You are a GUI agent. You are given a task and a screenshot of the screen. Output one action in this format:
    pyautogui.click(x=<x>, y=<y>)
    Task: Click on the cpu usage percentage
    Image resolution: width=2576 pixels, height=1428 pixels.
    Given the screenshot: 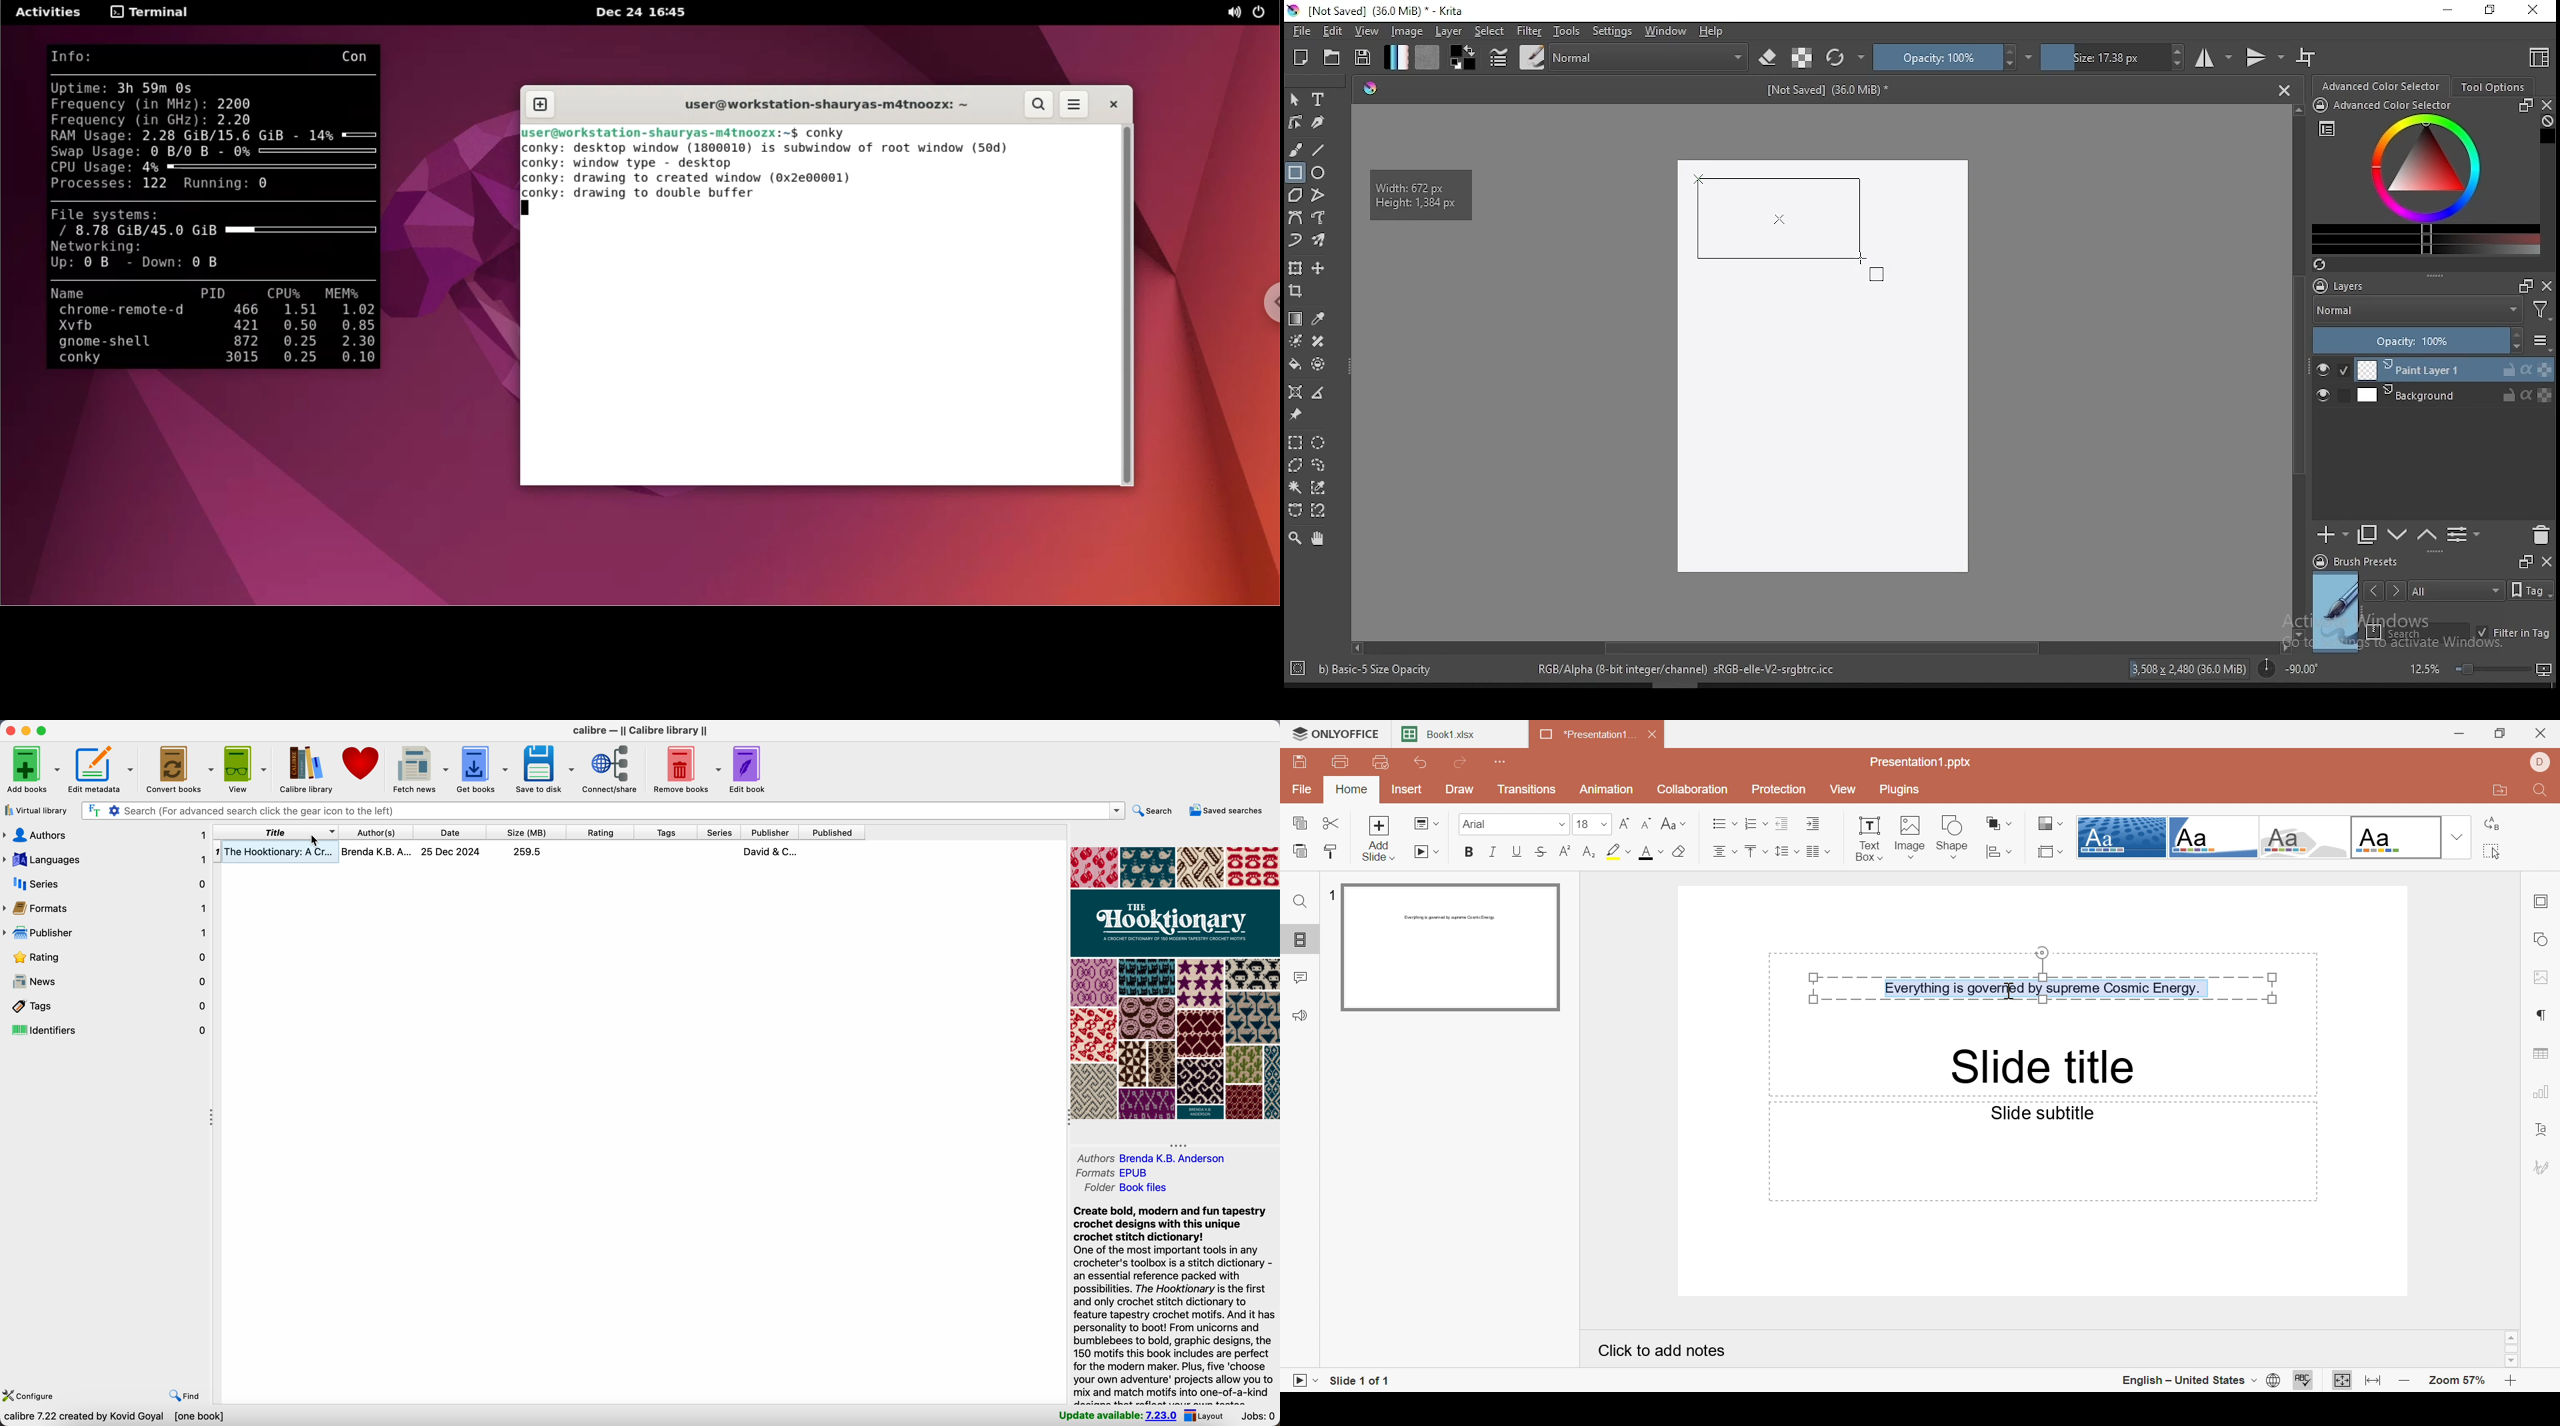 What is the action you would take?
    pyautogui.click(x=259, y=169)
    